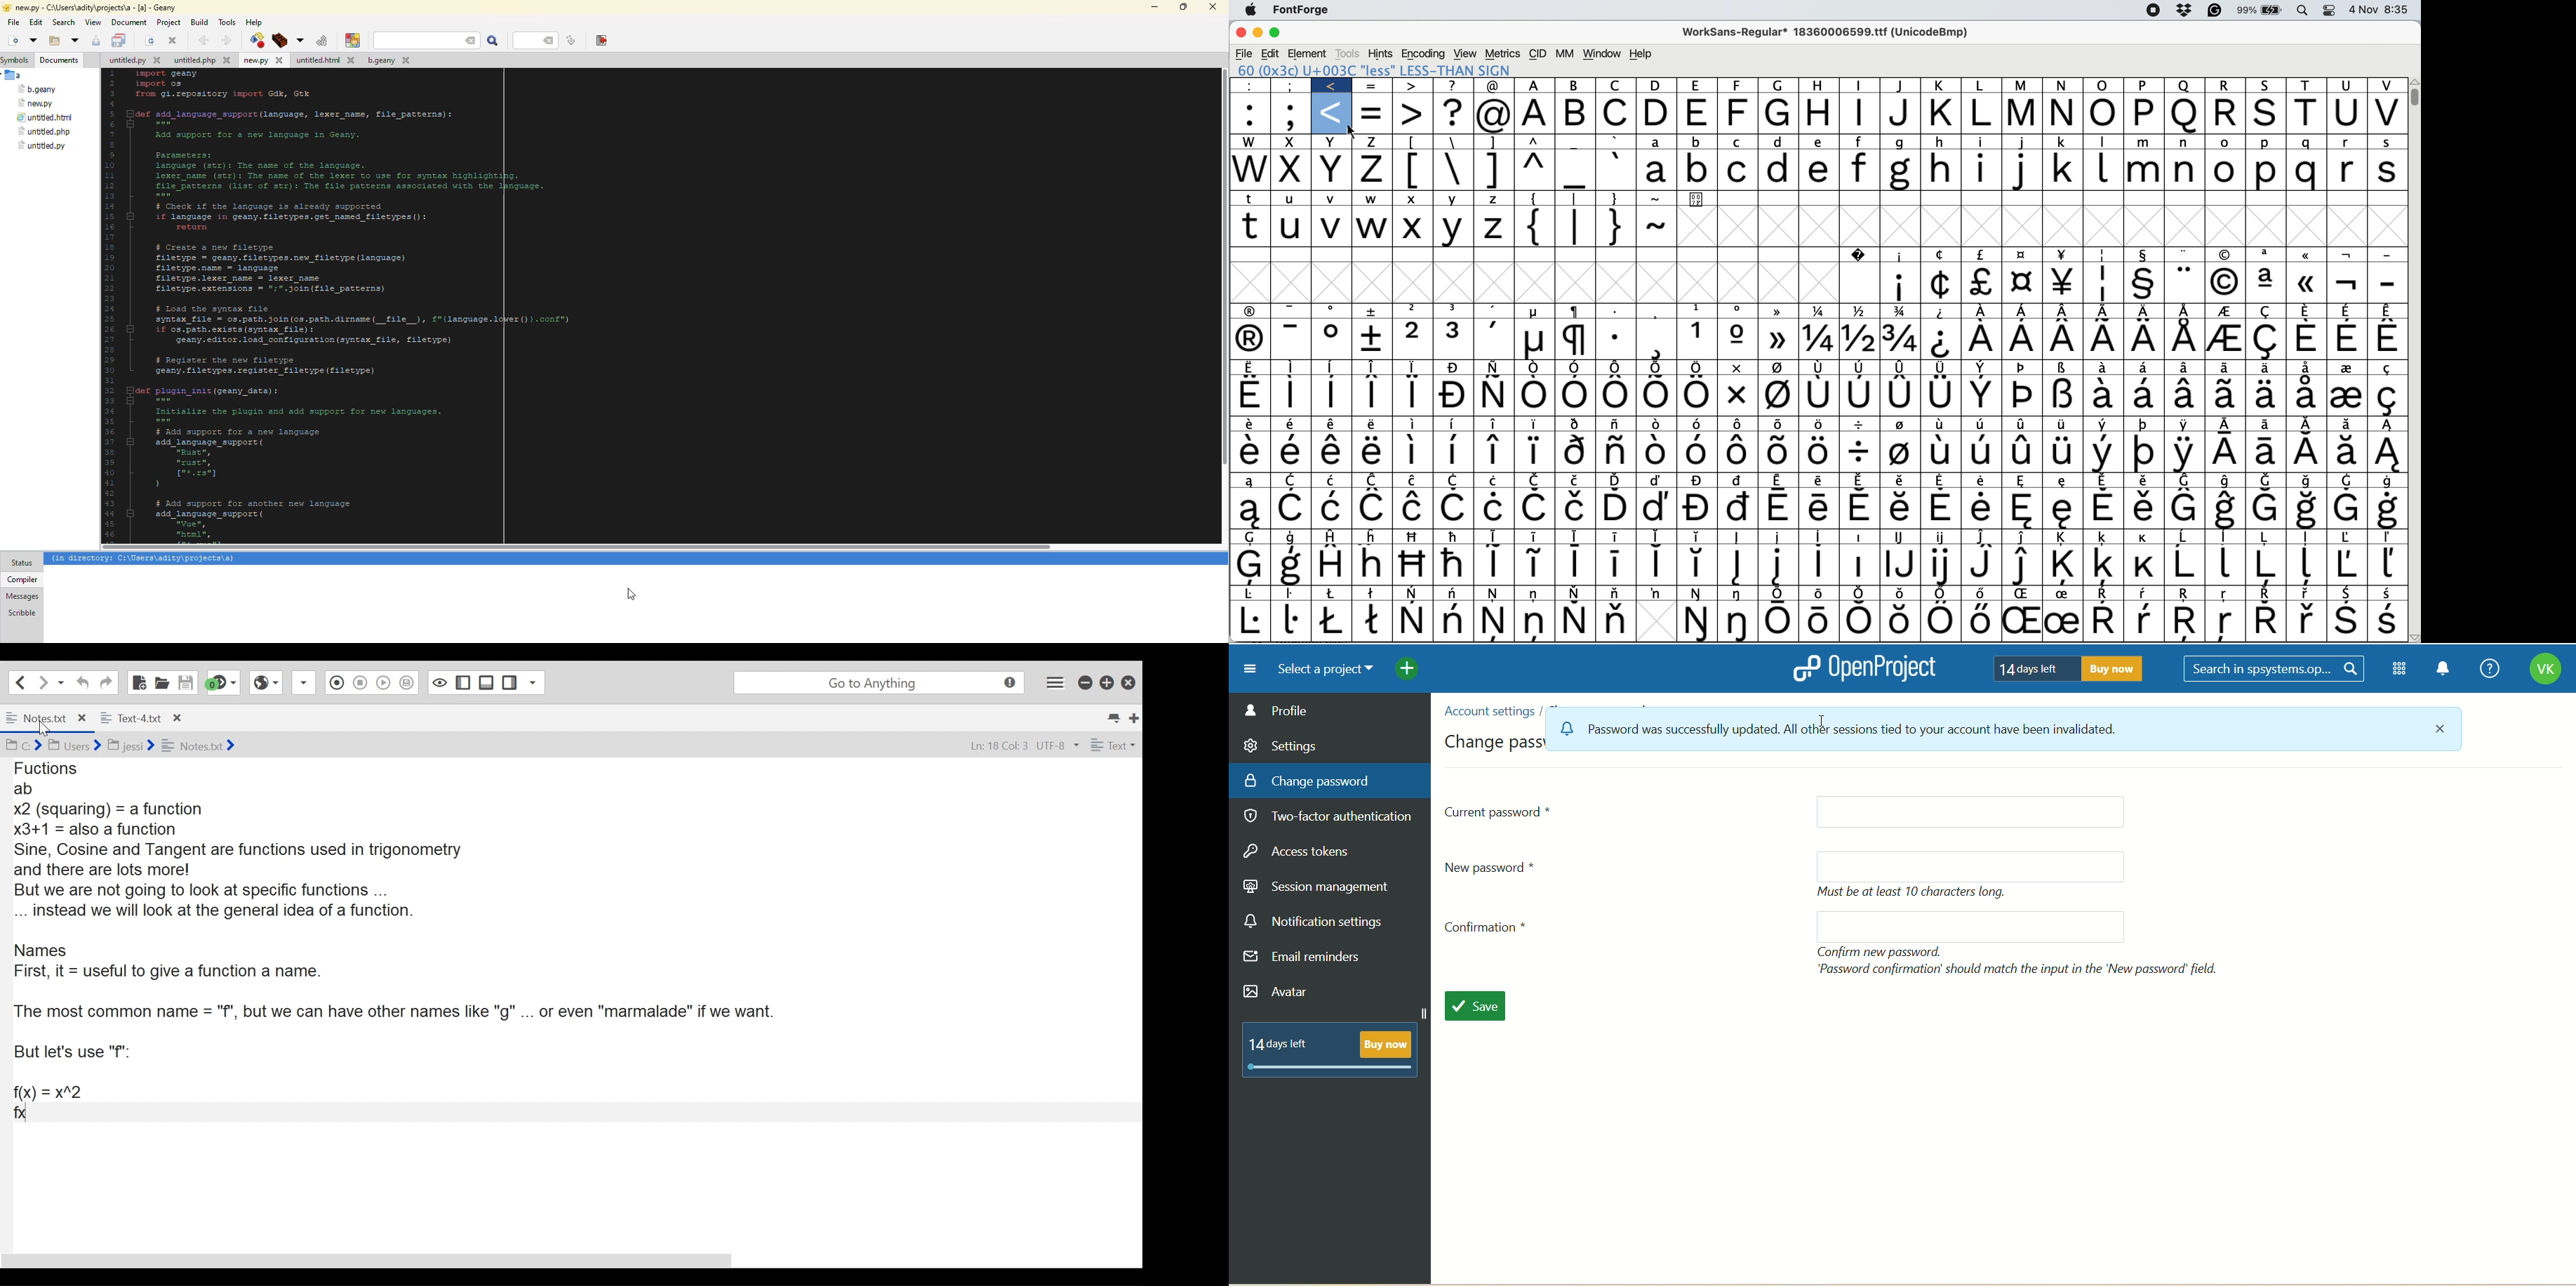 Image resolution: width=2576 pixels, height=1288 pixels. Describe the element at coordinates (2267, 283) in the screenshot. I see `Symbol` at that location.